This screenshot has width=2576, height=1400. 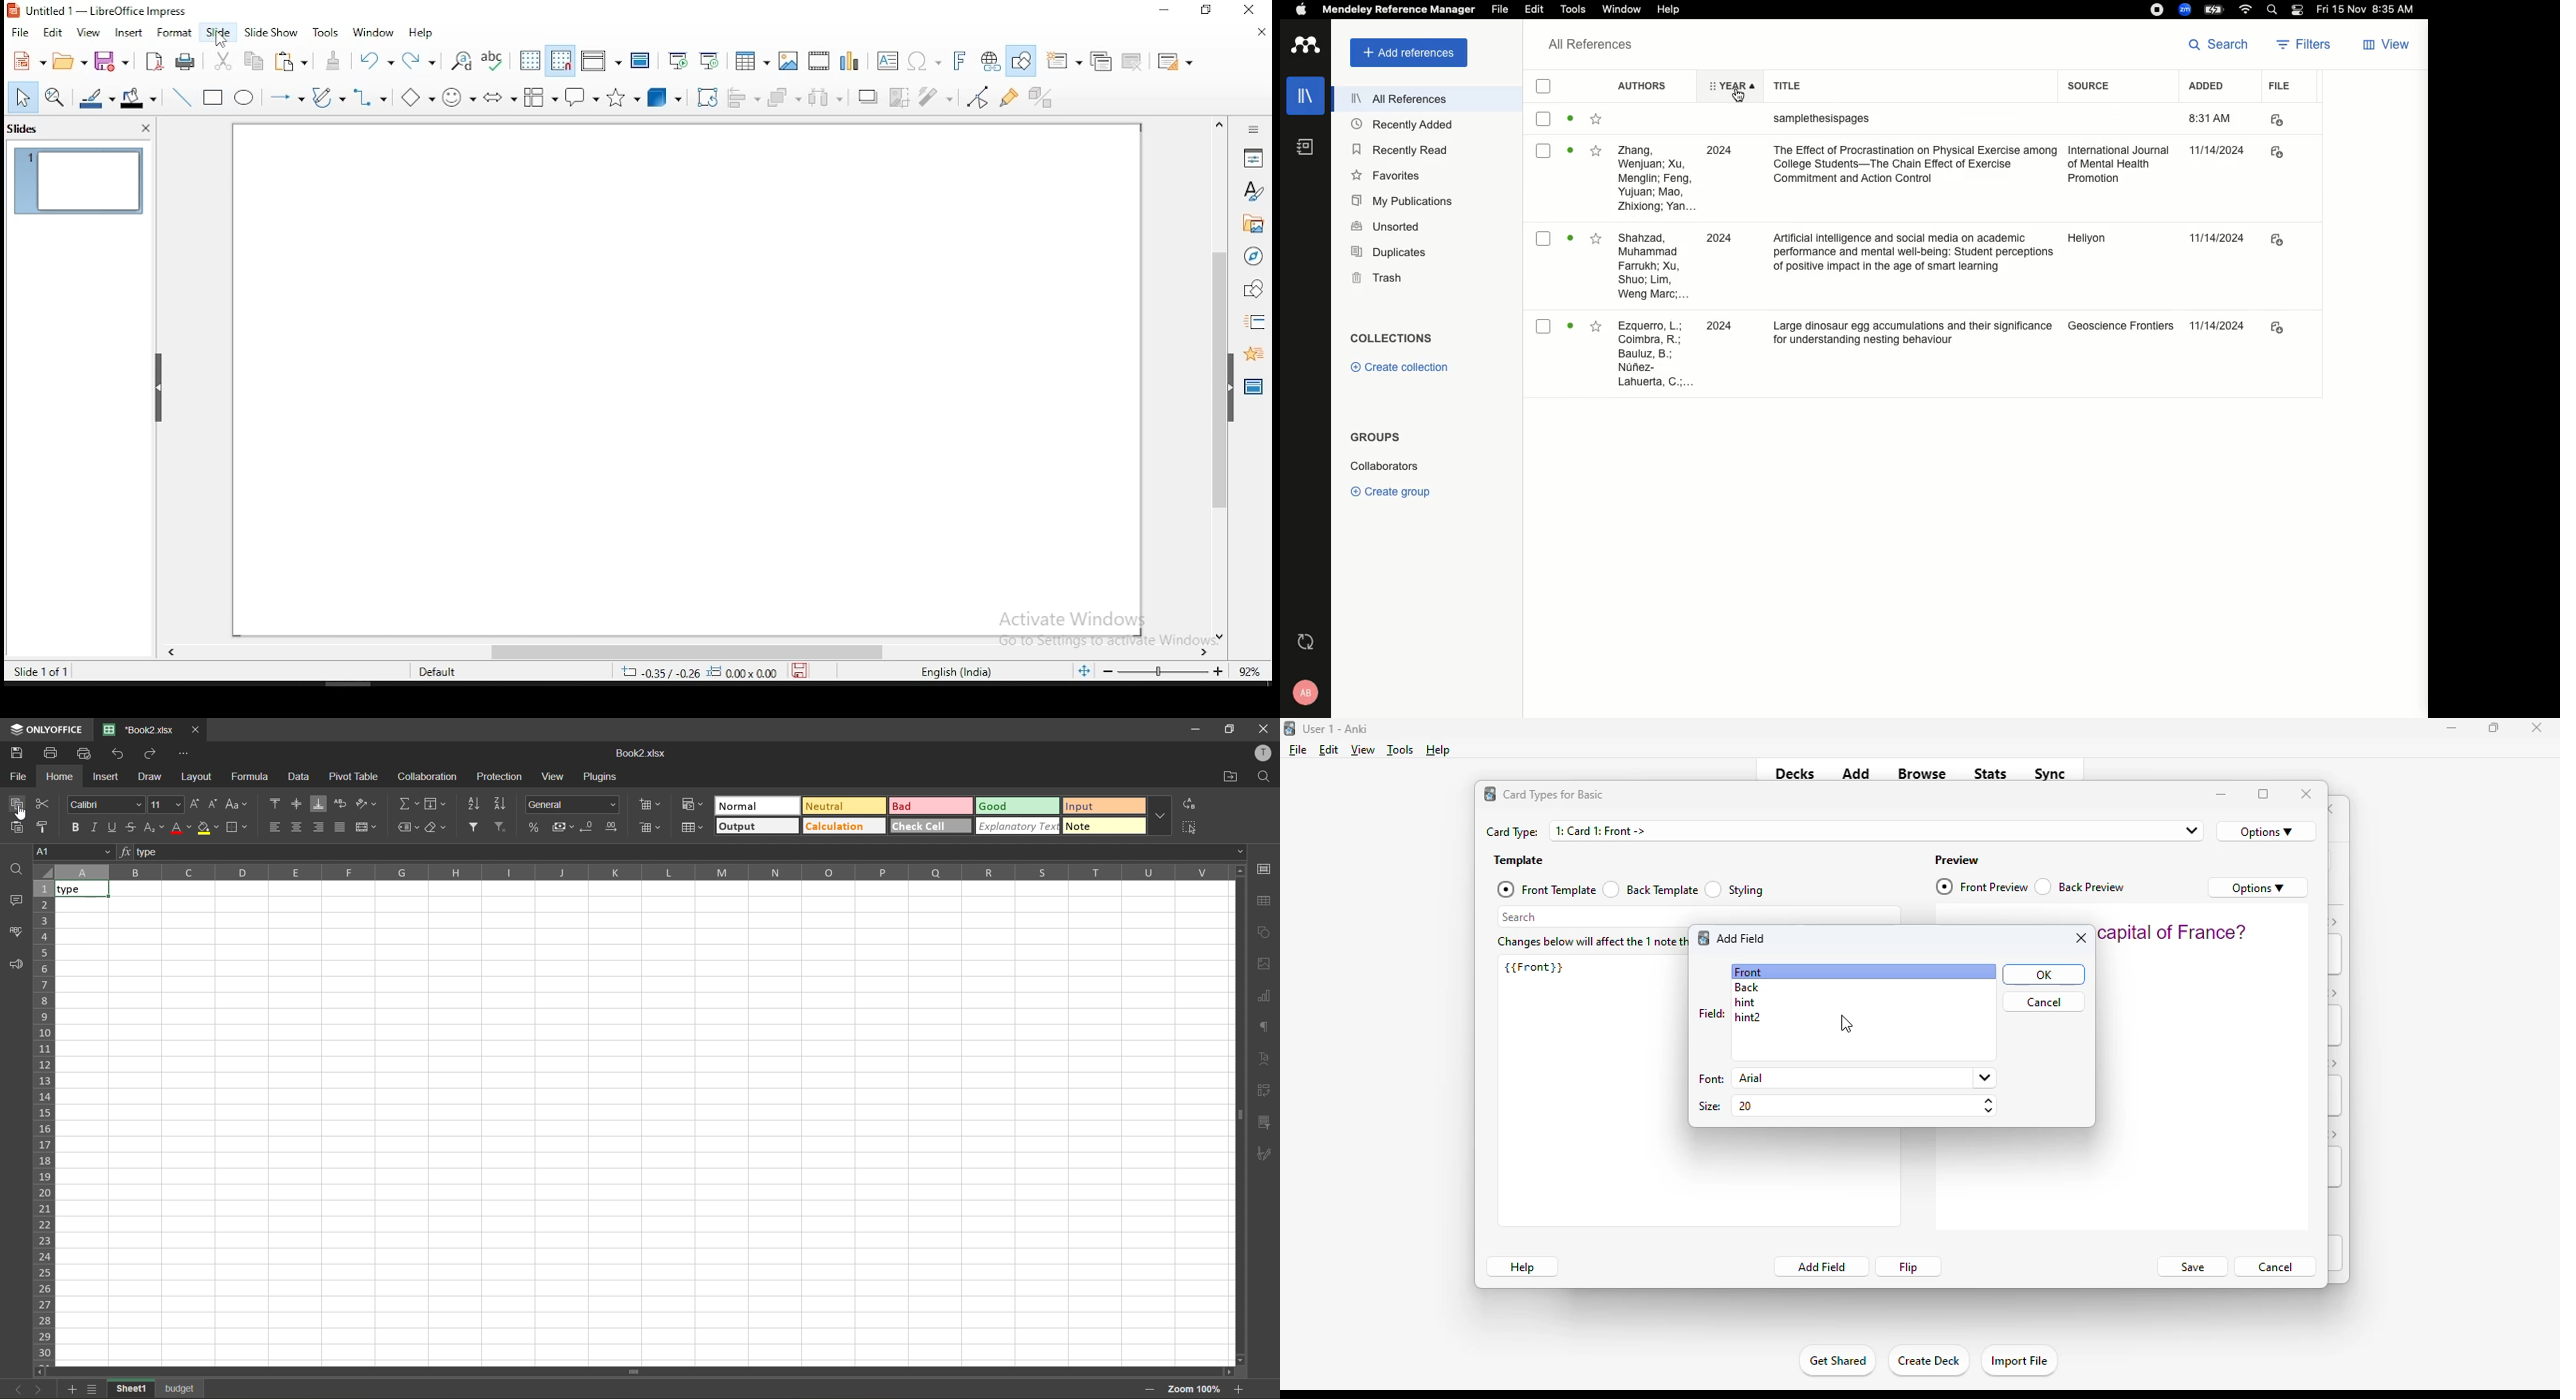 What do you see at coordinates (540, 97) in the screenshot?
I see `flowchart` at bounding box center [540, 97].